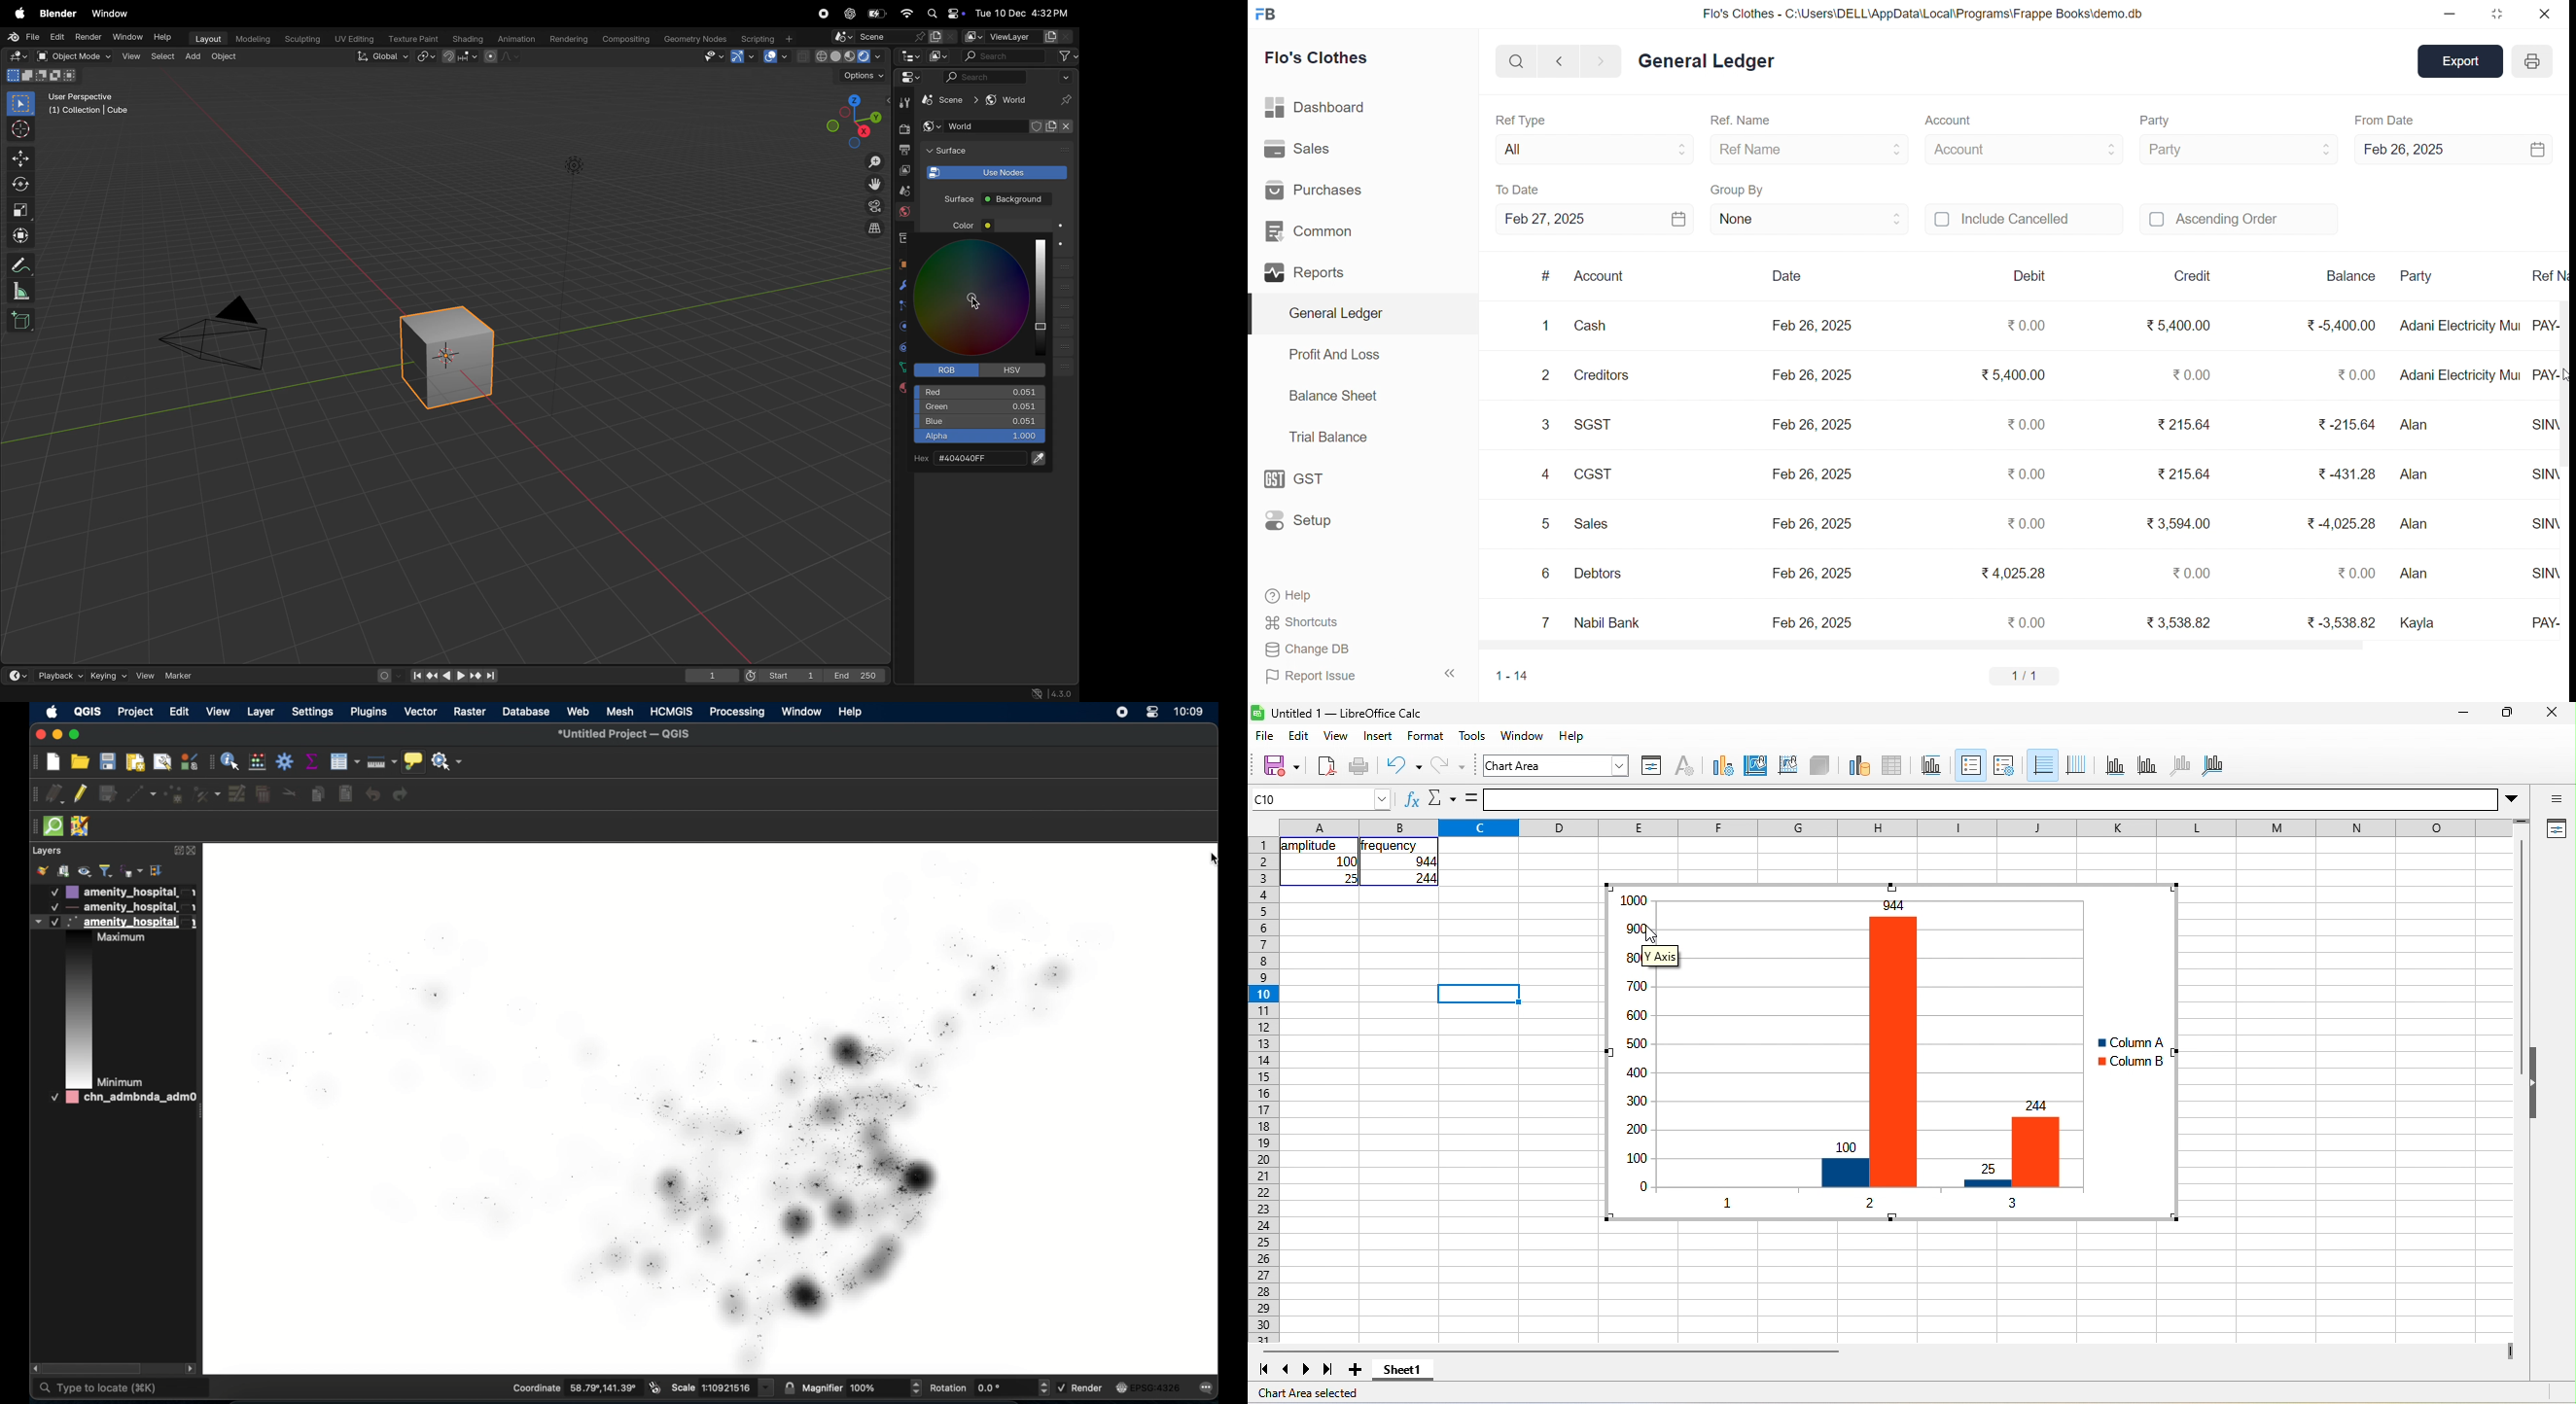 The image size is (2576, 1428). What do you see at coordinates (2421, 475) in the screenshot?
I see `Alan` at bounding box center [2421, 475].